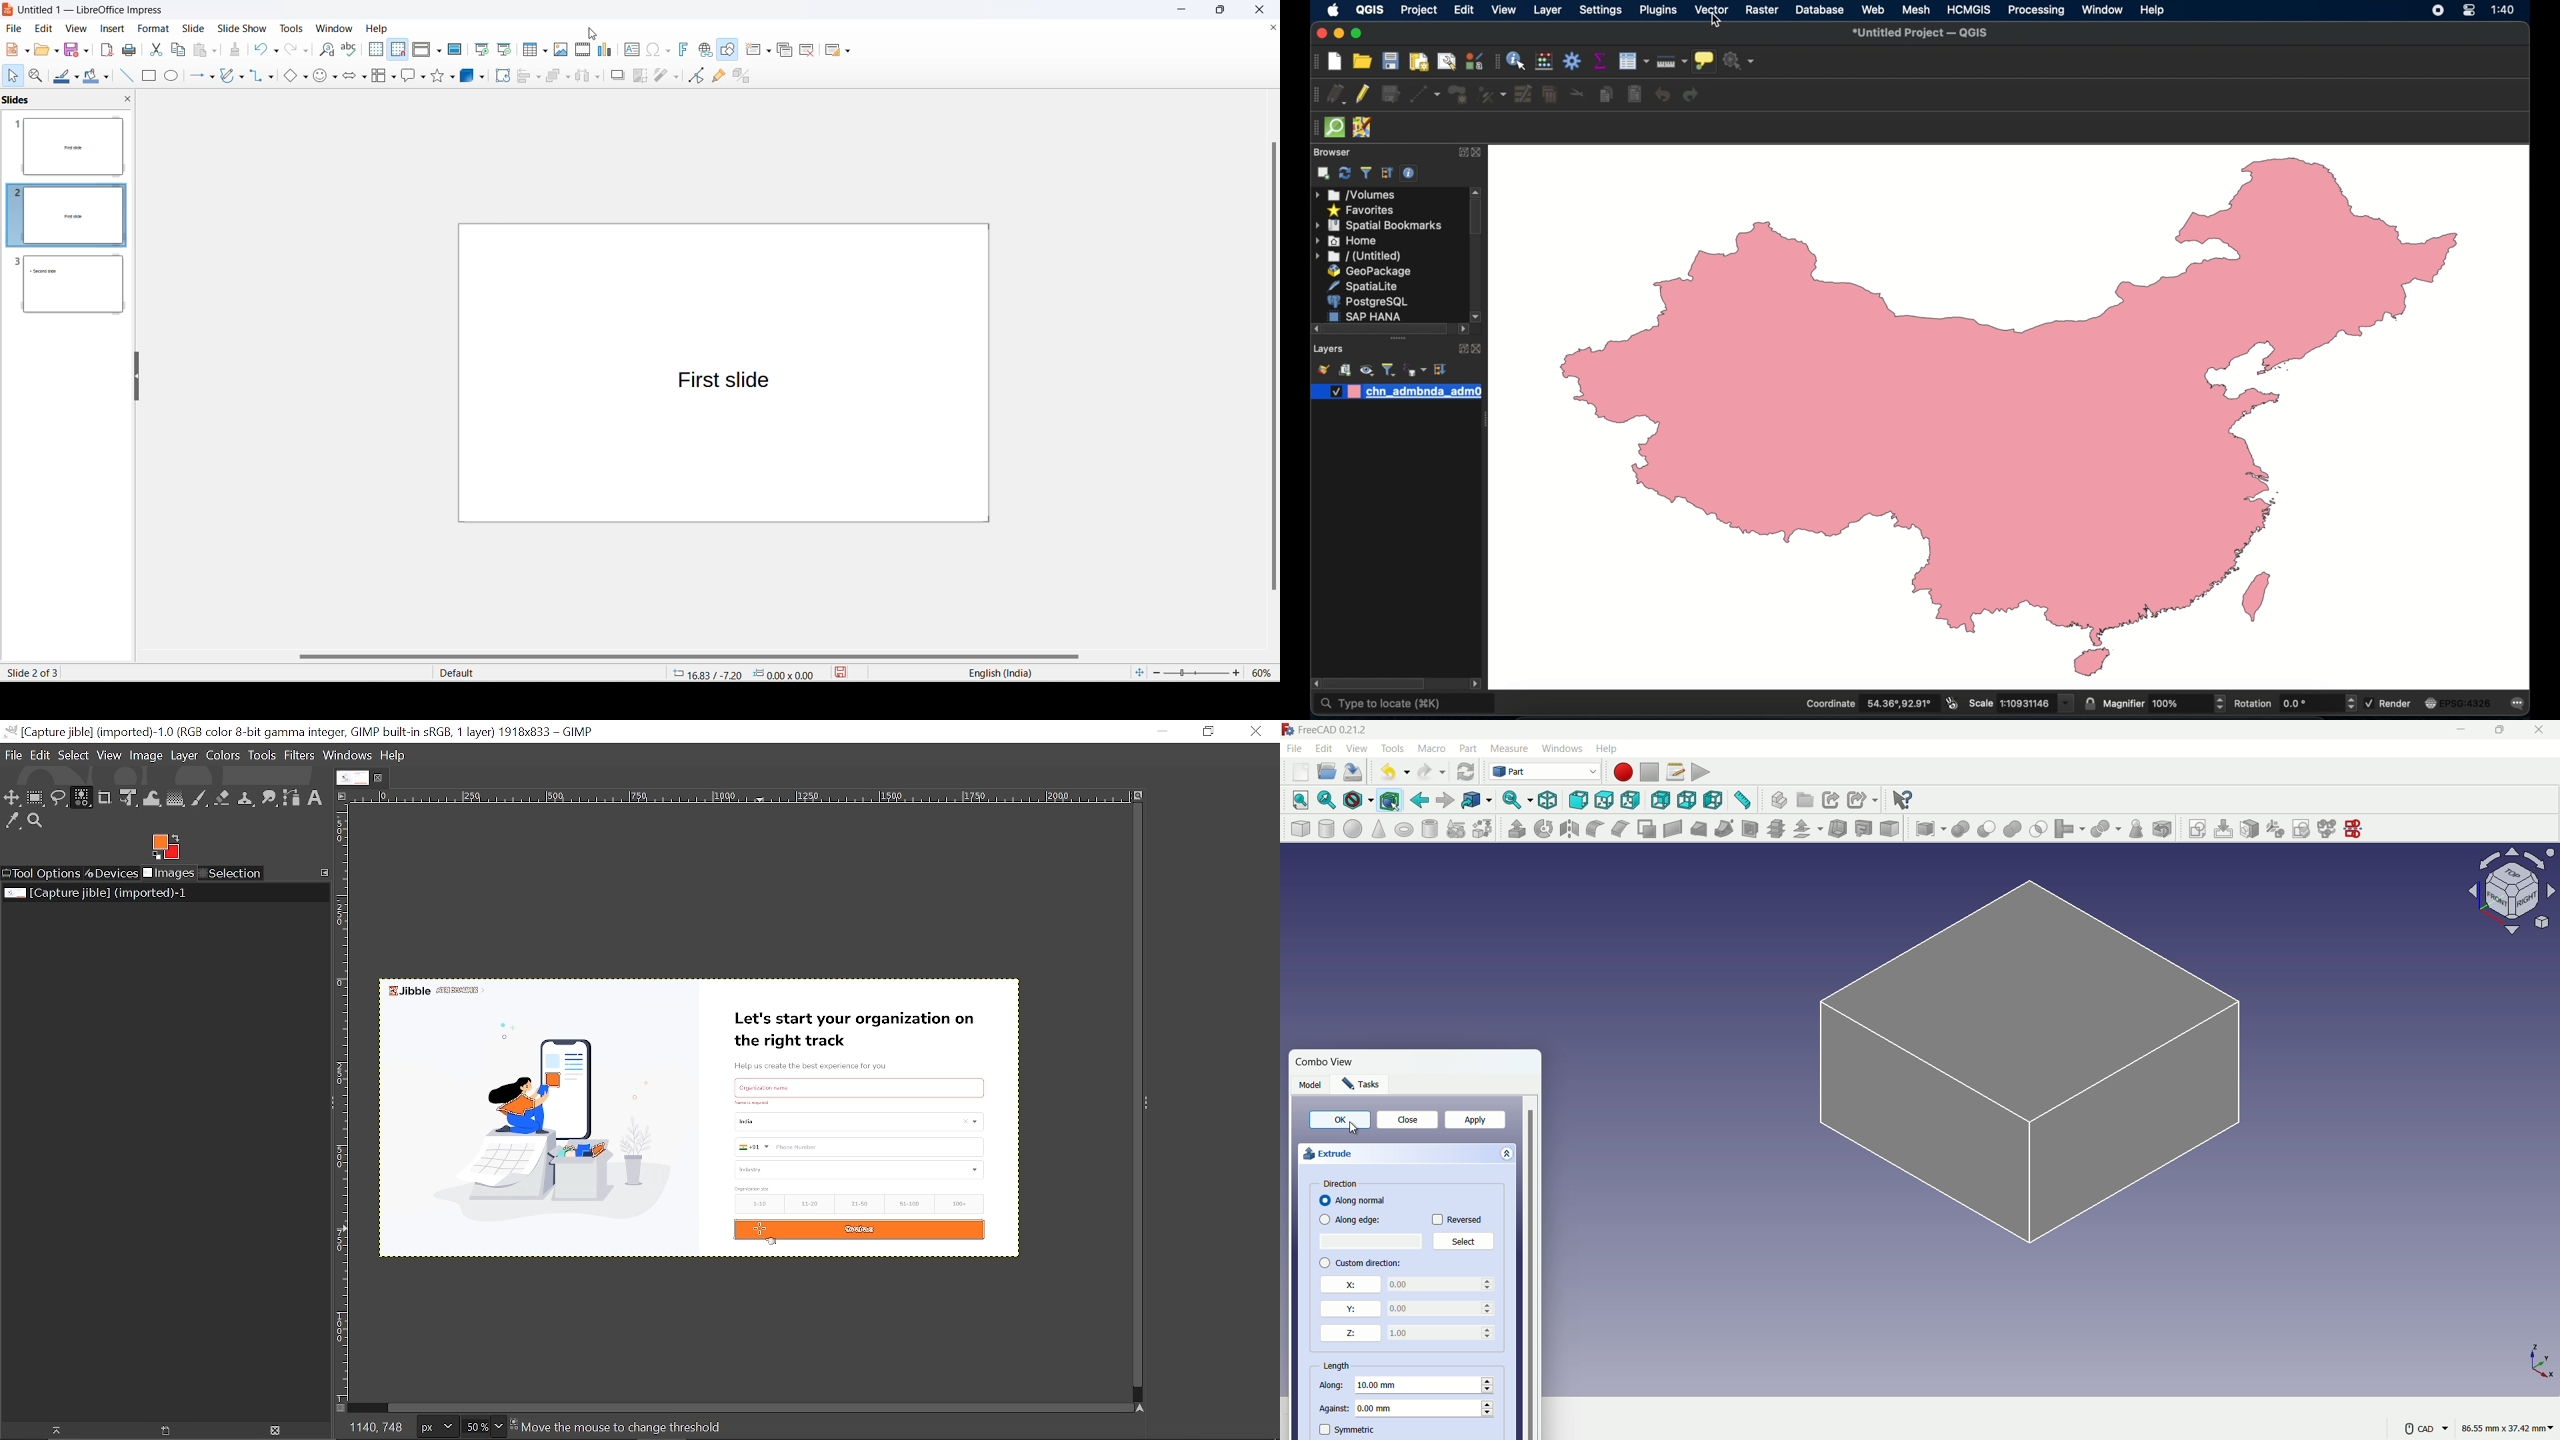  I want to click on mesh, so click(1917, 9).